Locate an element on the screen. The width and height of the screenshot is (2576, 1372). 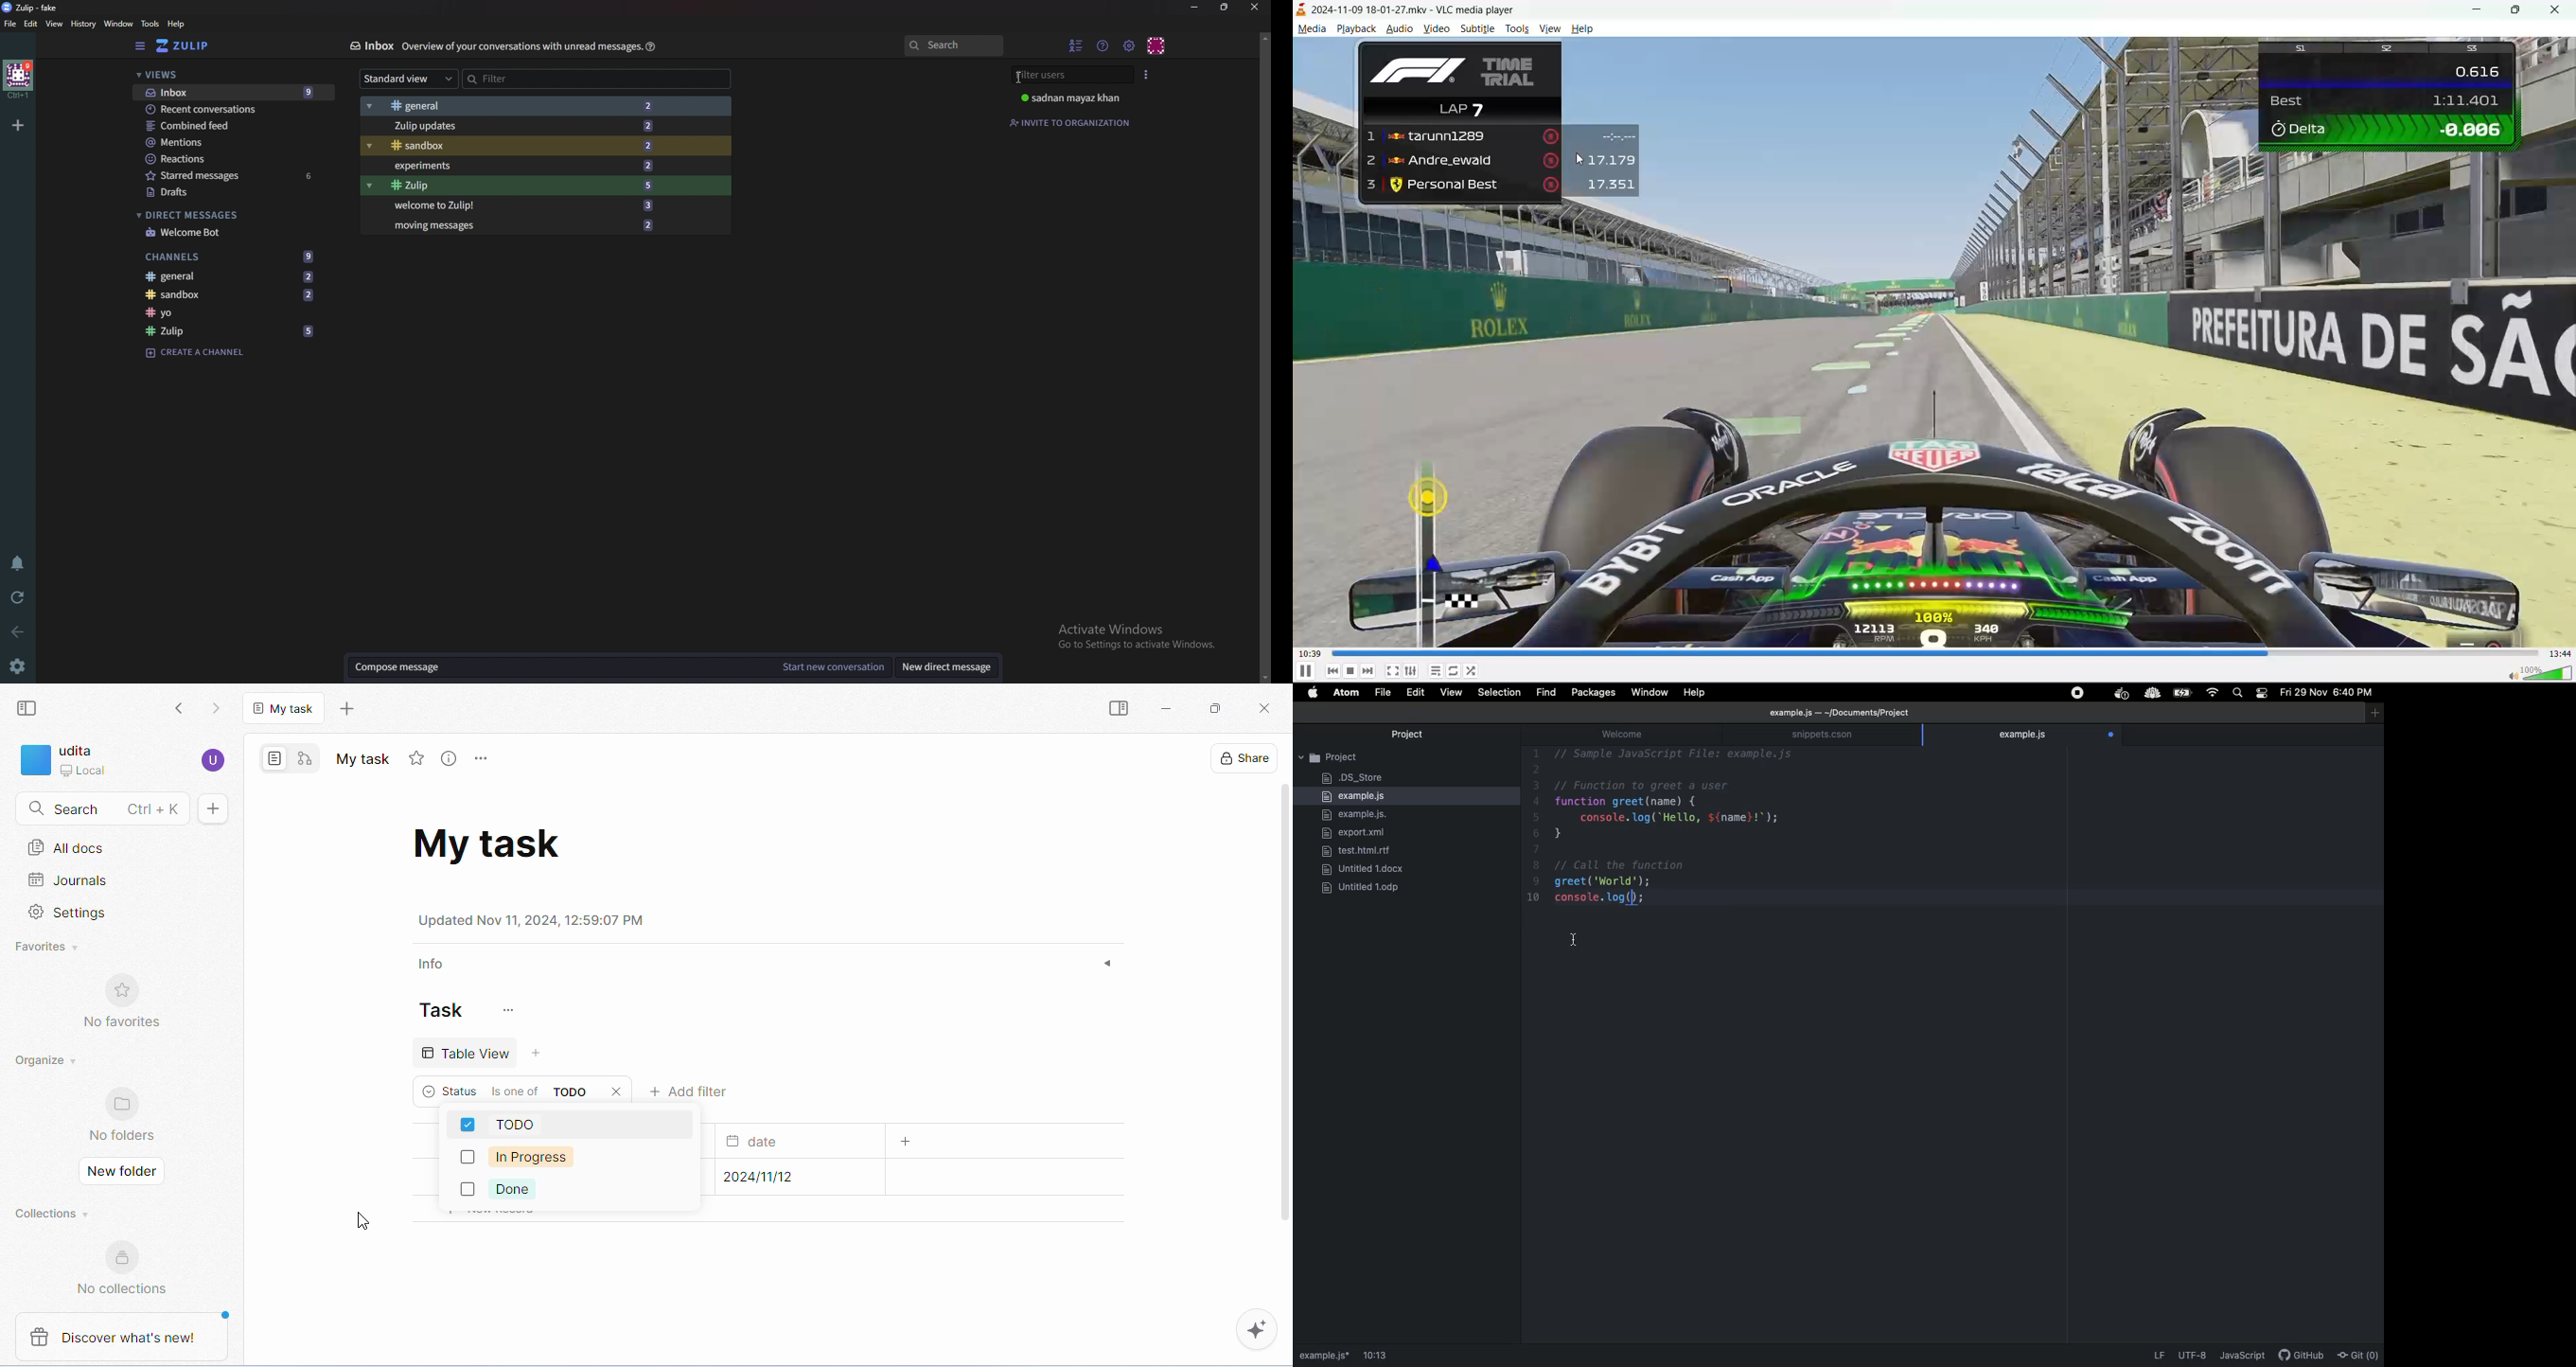
Combine feed is located at coordinates (226, 125).